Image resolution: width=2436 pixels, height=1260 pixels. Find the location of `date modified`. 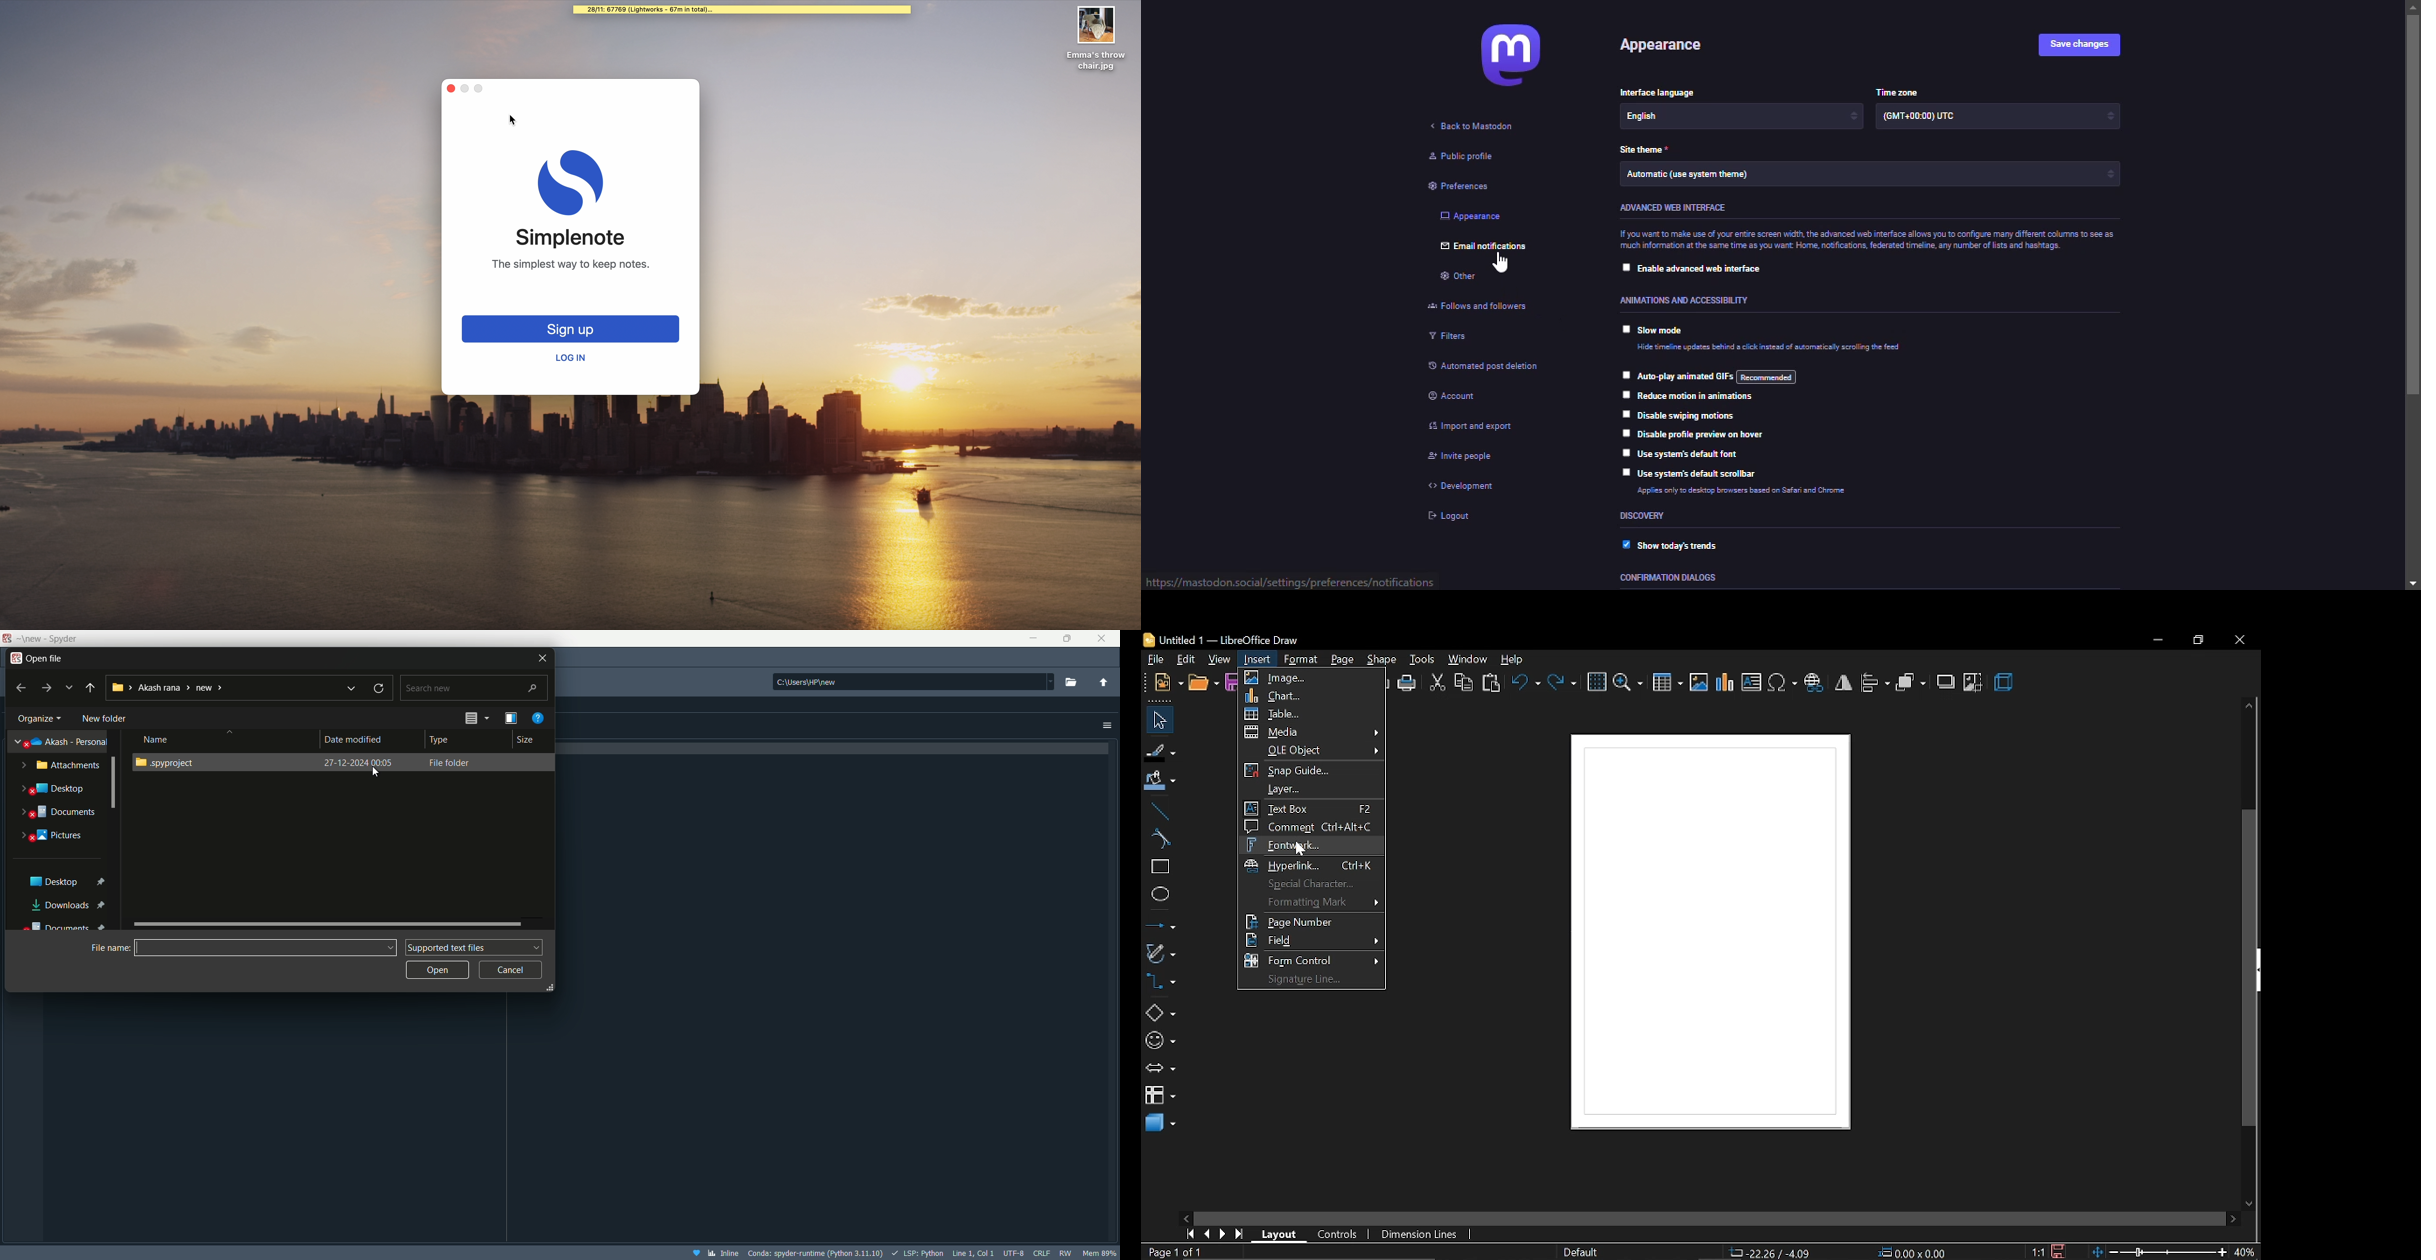

date modified is located at coordinates (358, 741).